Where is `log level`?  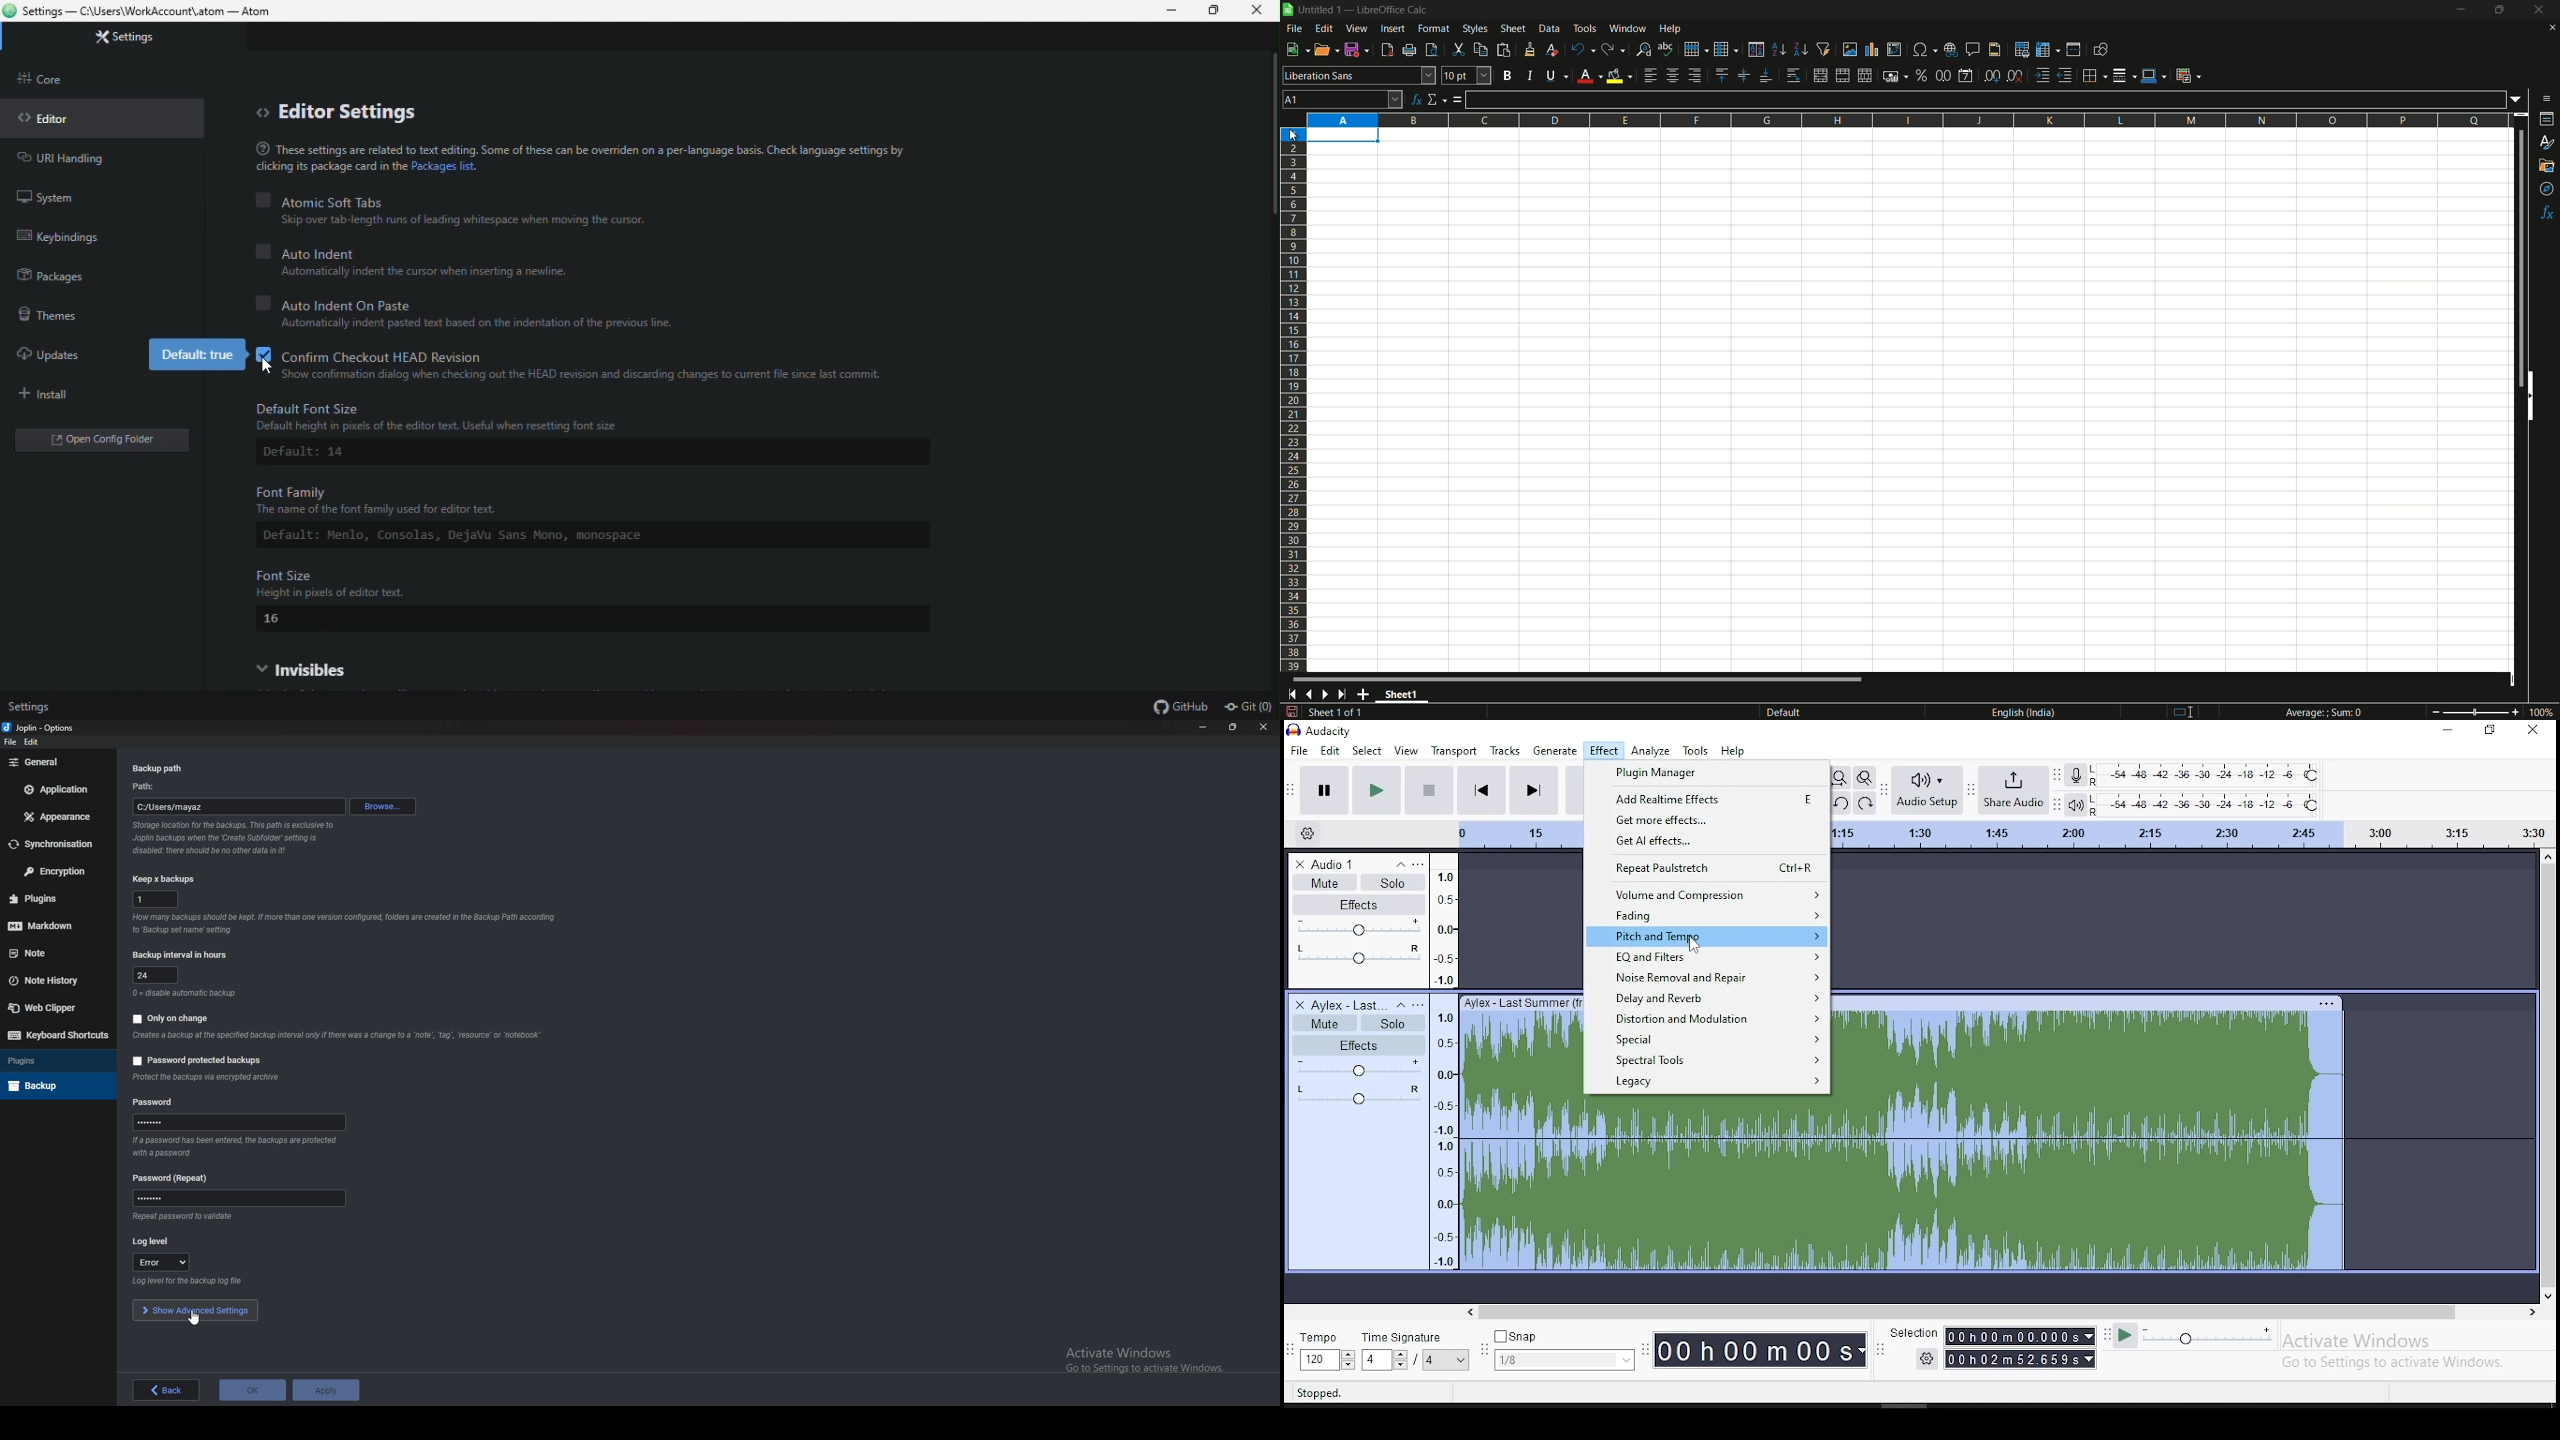 log level is located at coordinates (155, 1241).